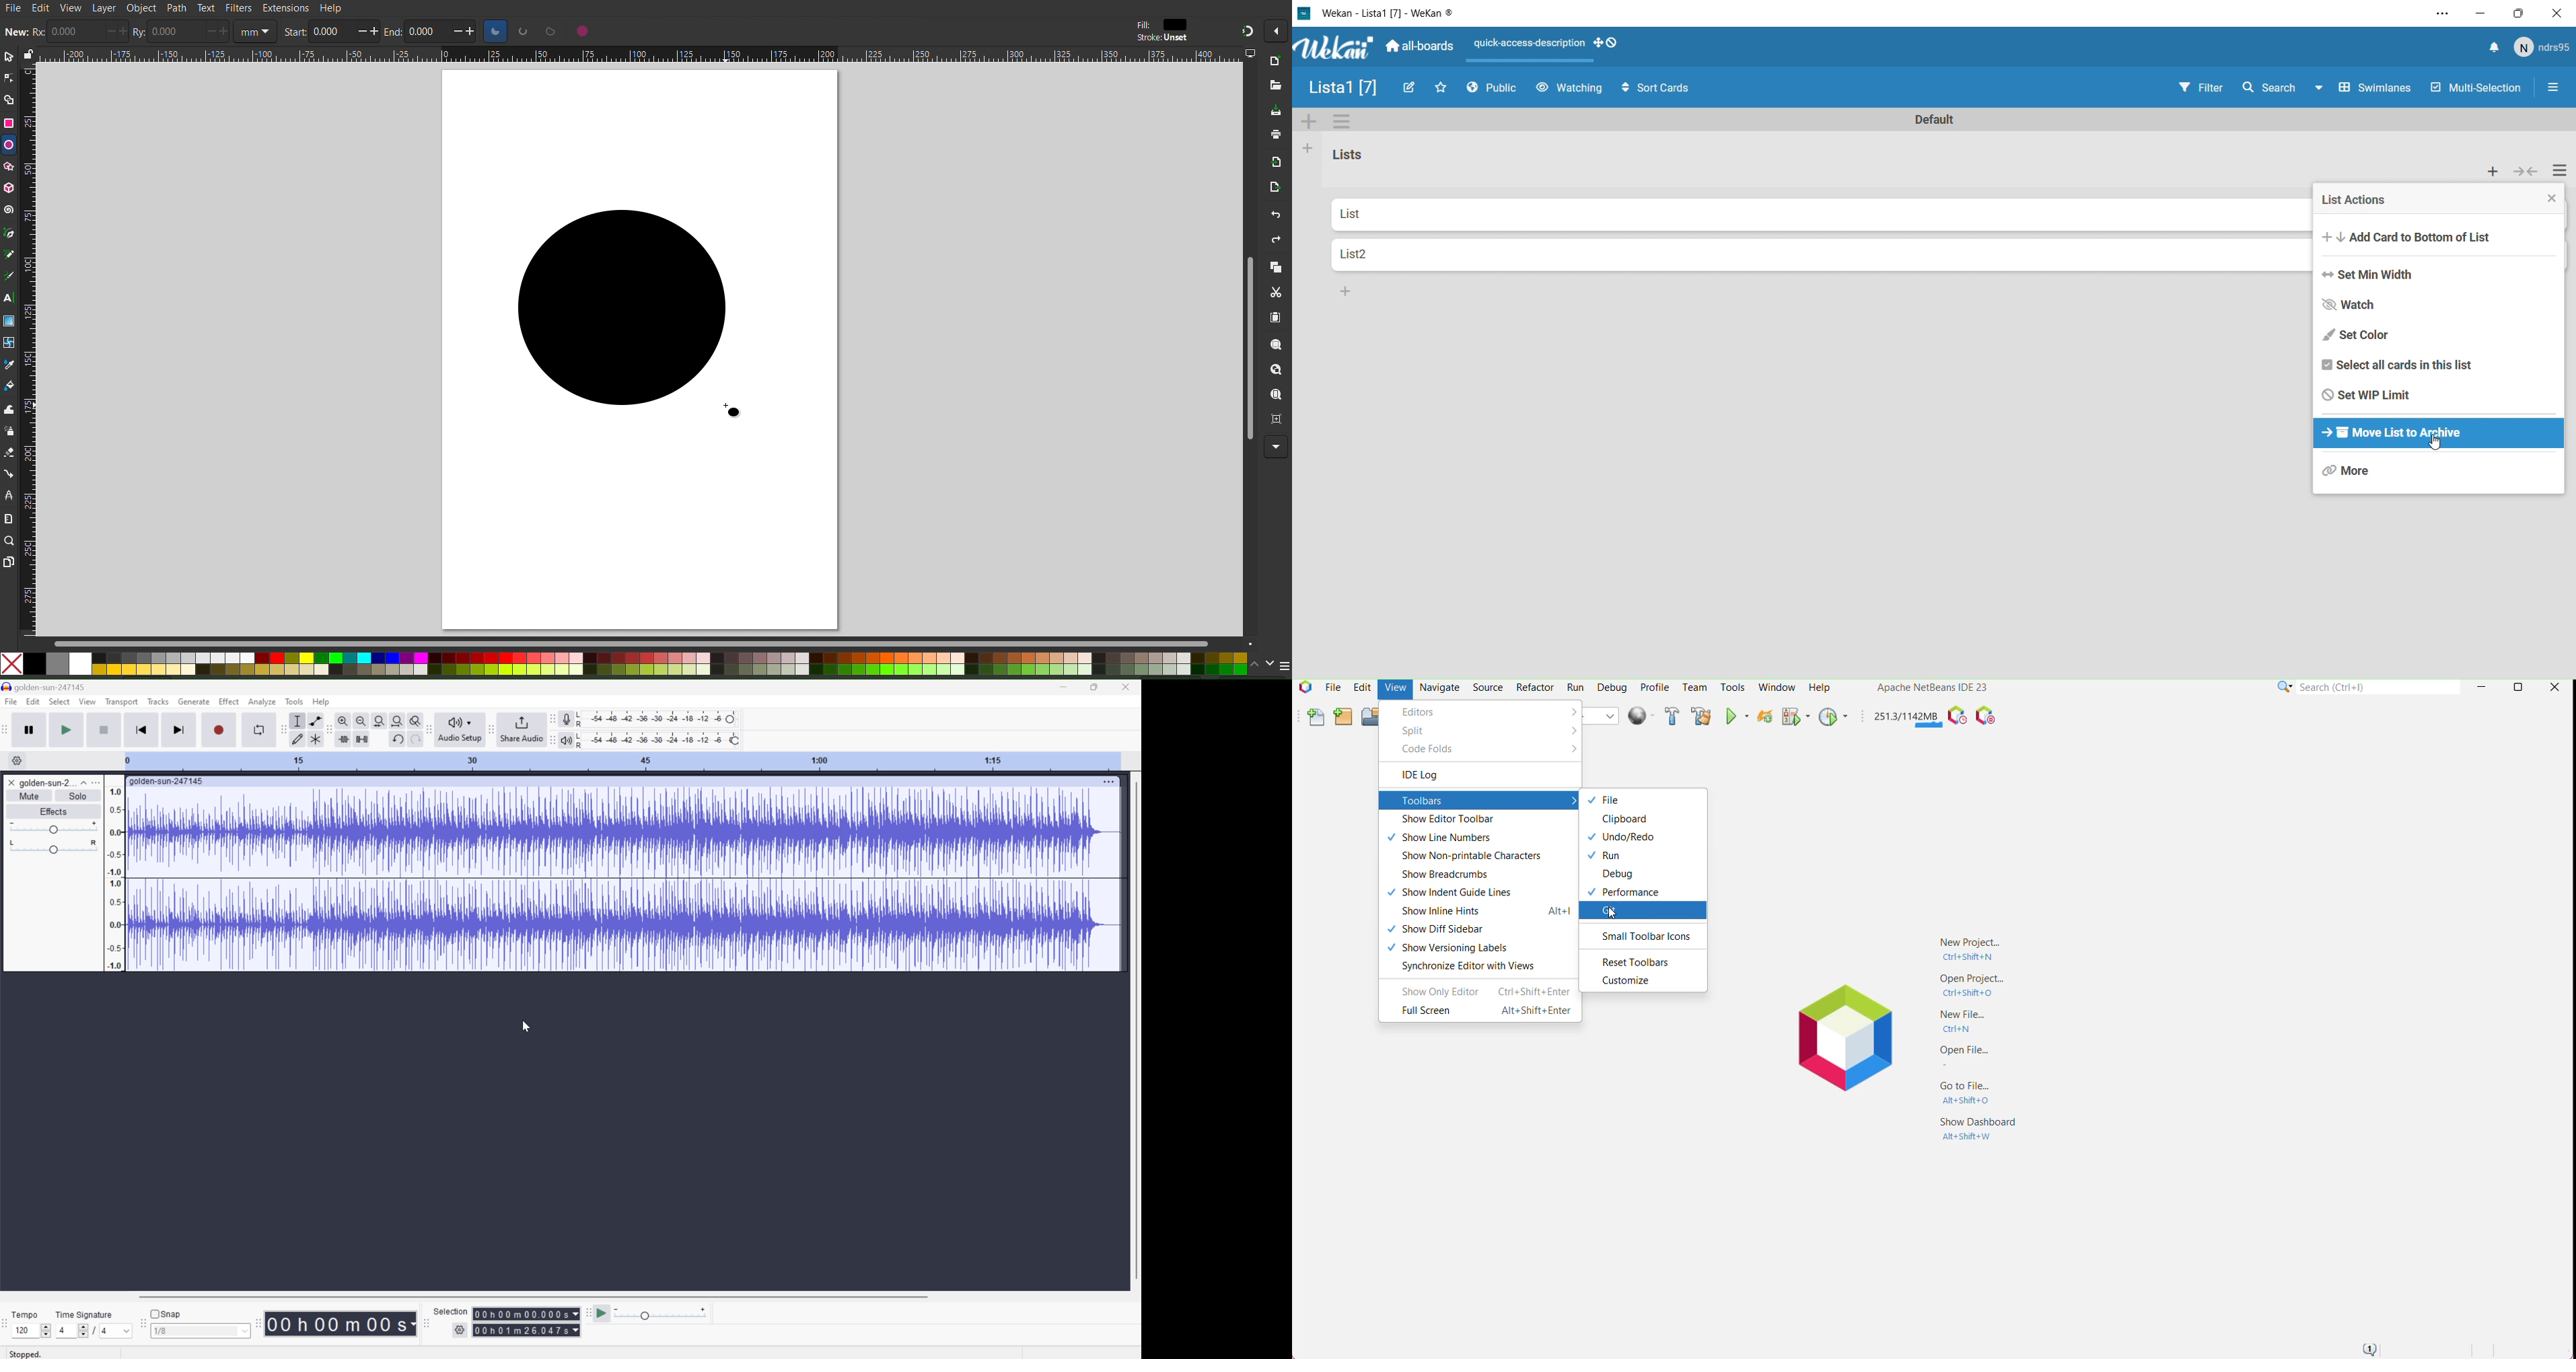 The image size is (2576, 1372). What do you see at coordinates (29, 349) in the screenshot?
I see `Vertical Ruler` at bounding box center [29, 349].